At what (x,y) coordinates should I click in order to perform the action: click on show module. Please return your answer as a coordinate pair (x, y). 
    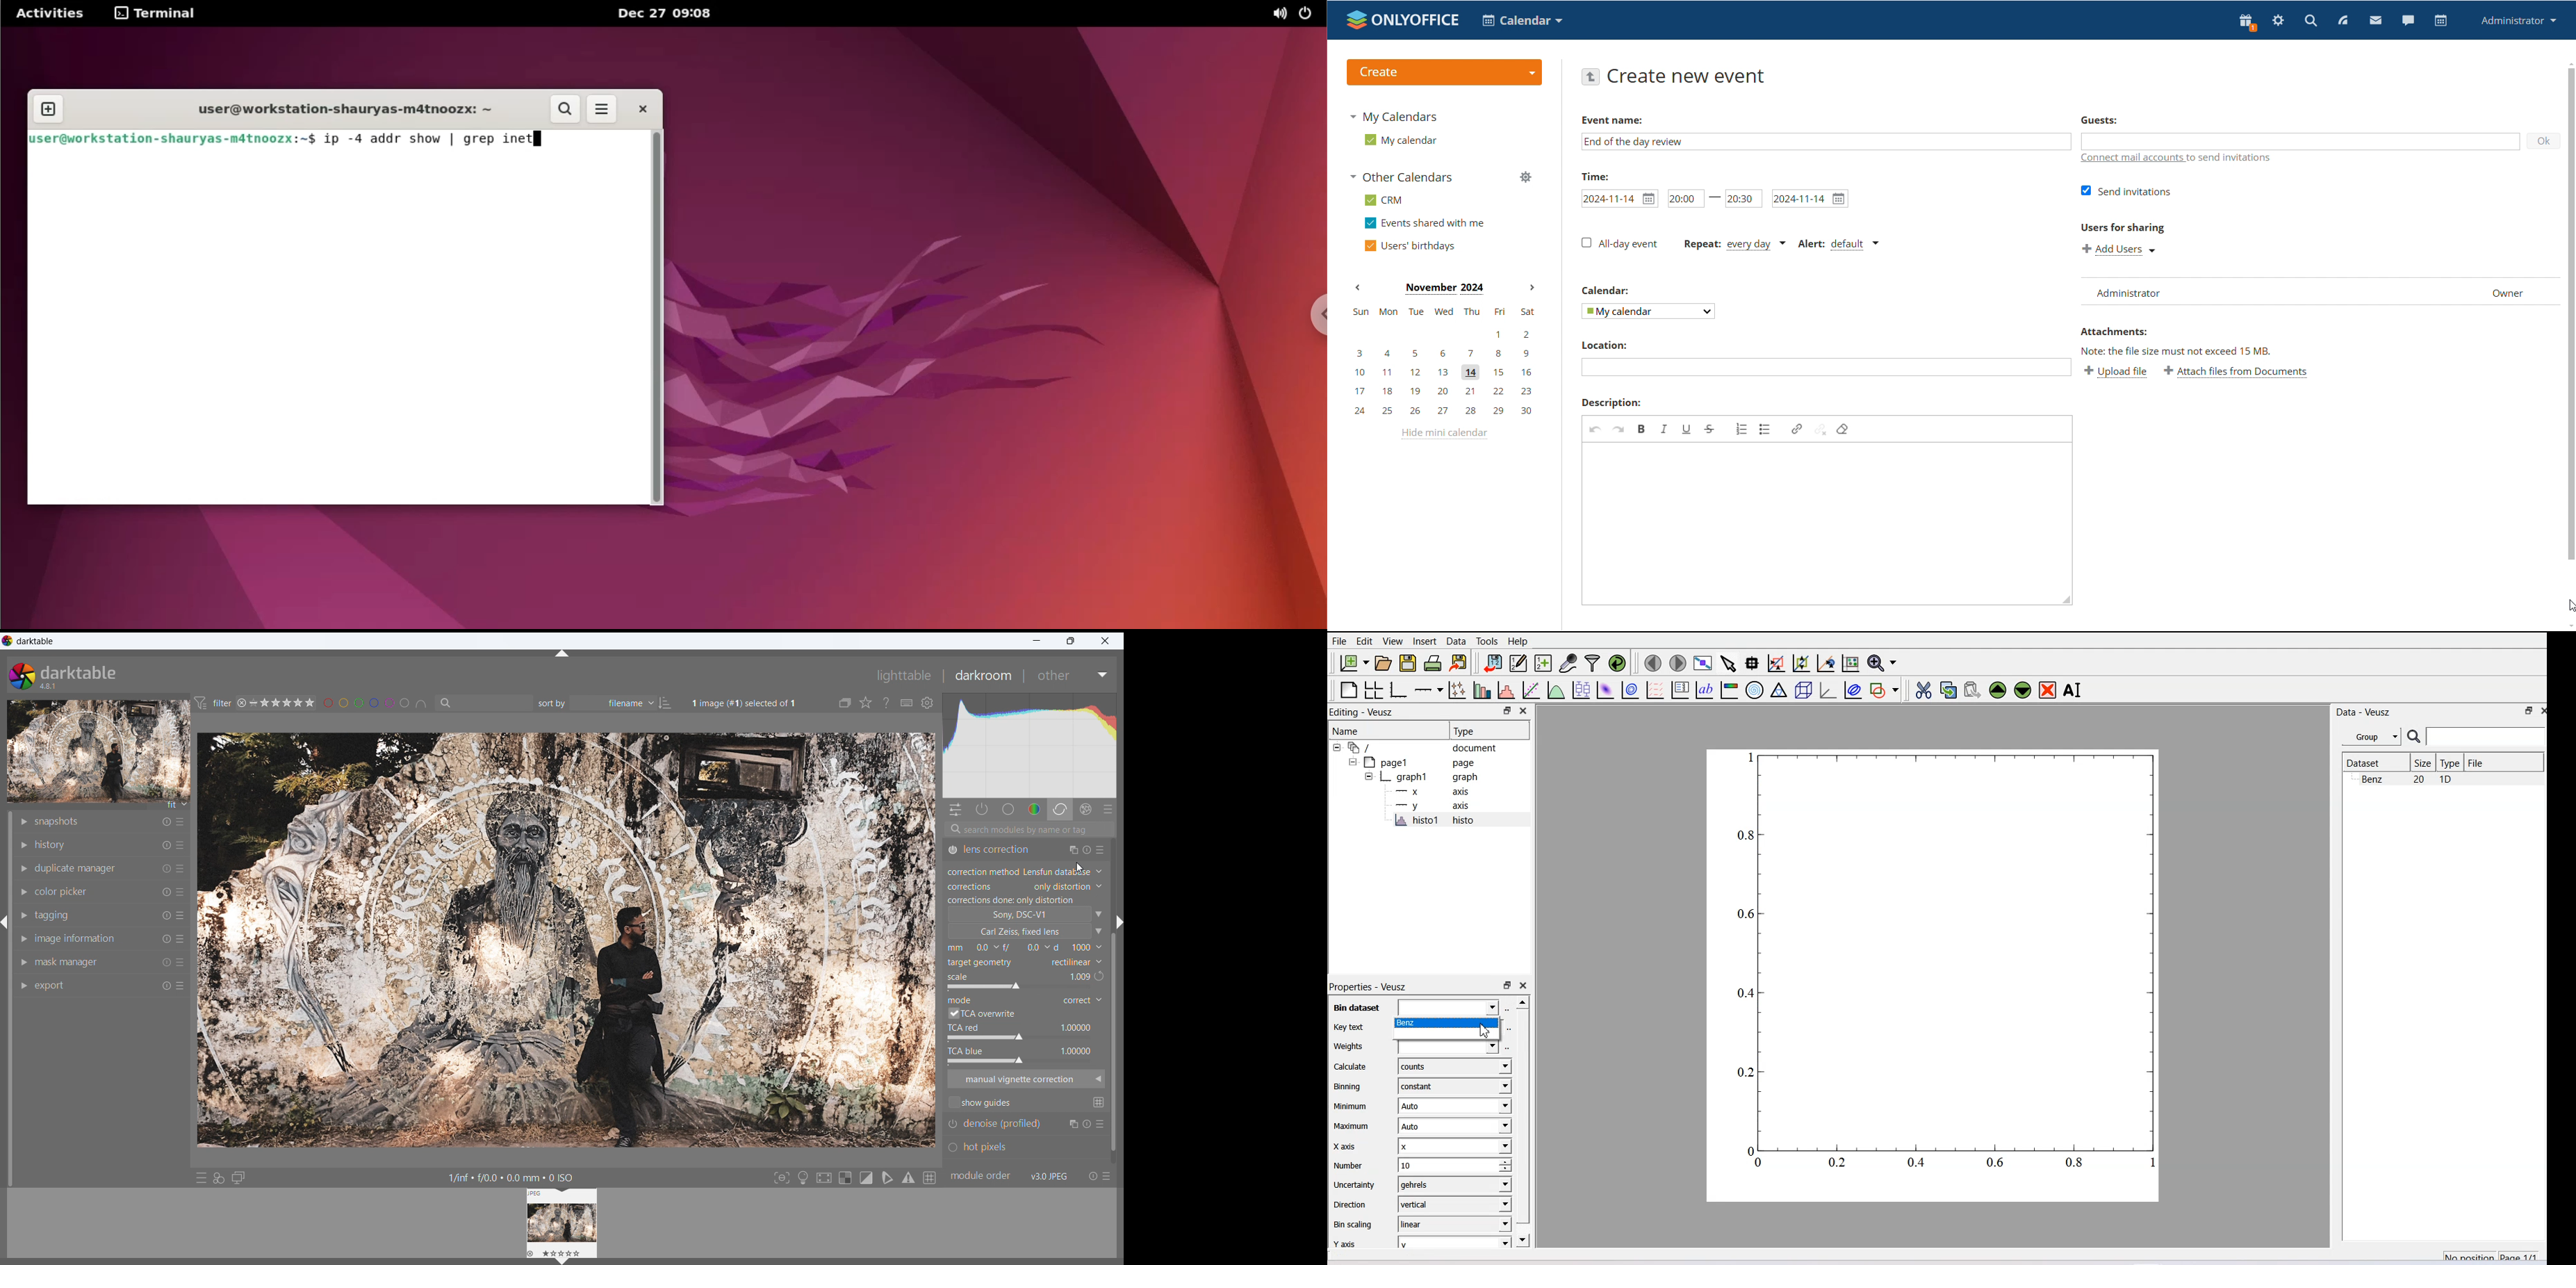
    Looking at the image, I should click on (26, 938).